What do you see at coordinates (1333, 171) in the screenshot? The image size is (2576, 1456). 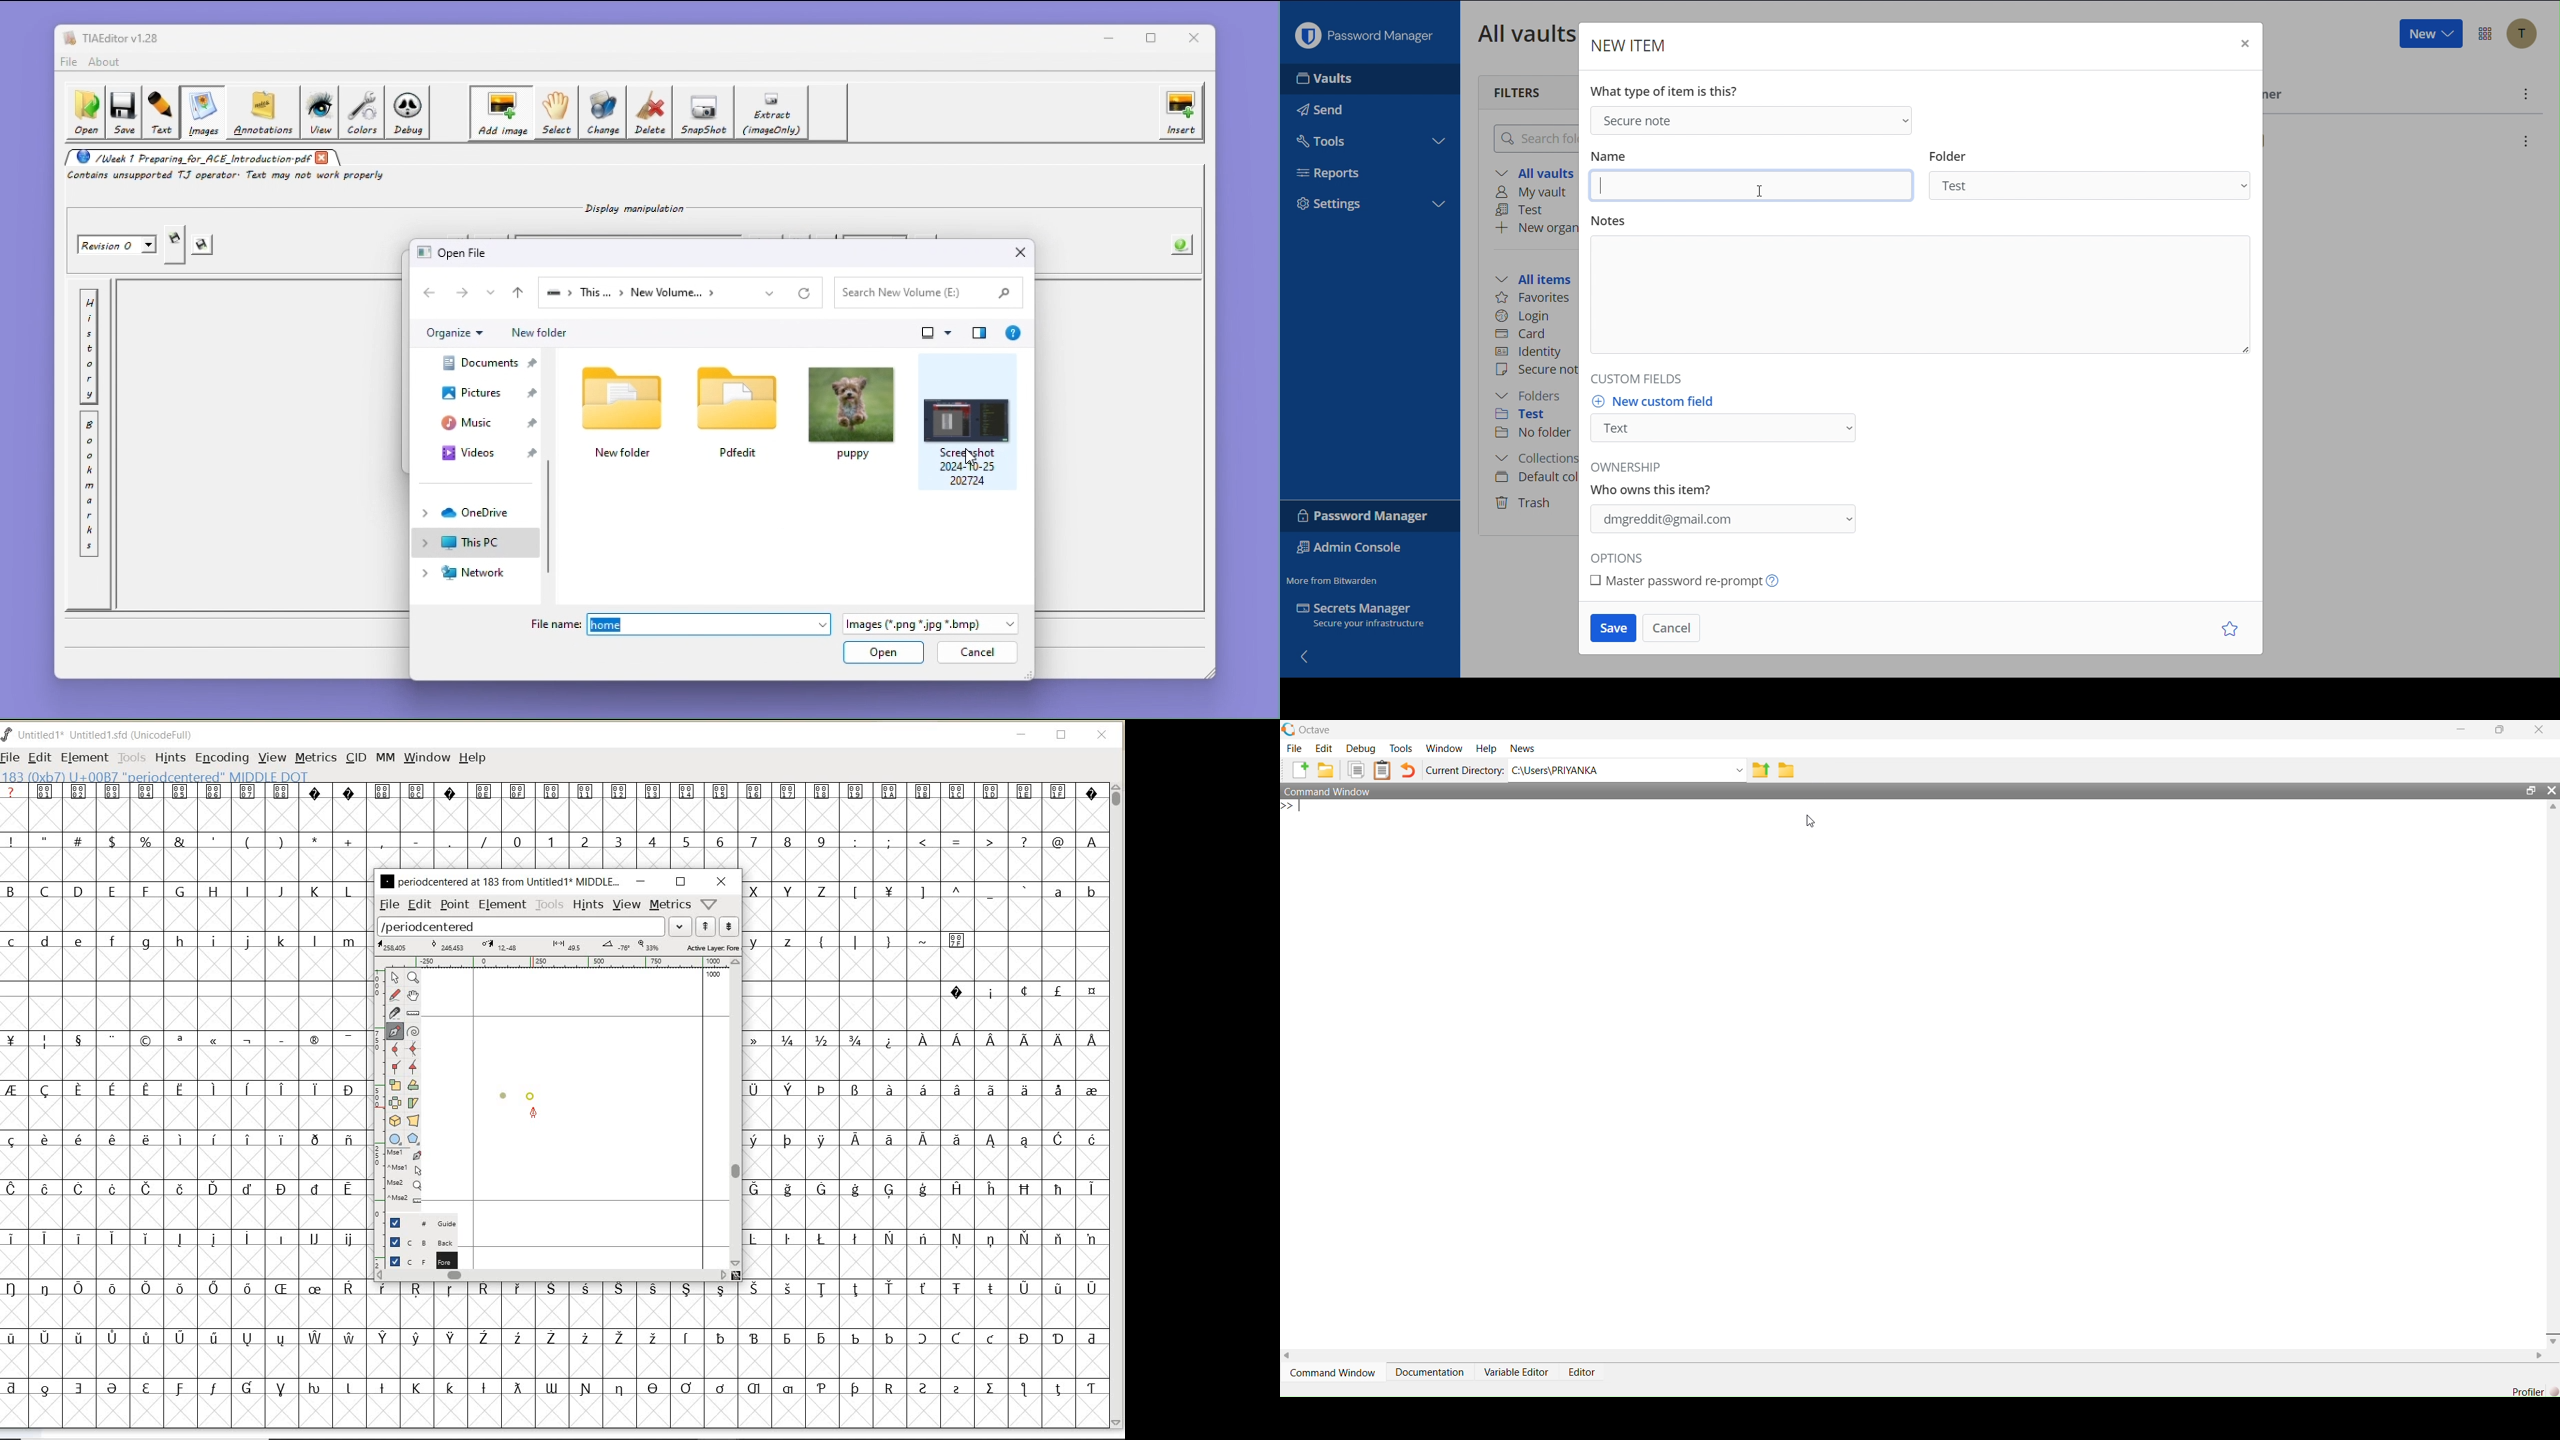 I see `Reports` at bounding box center [1333, 171].